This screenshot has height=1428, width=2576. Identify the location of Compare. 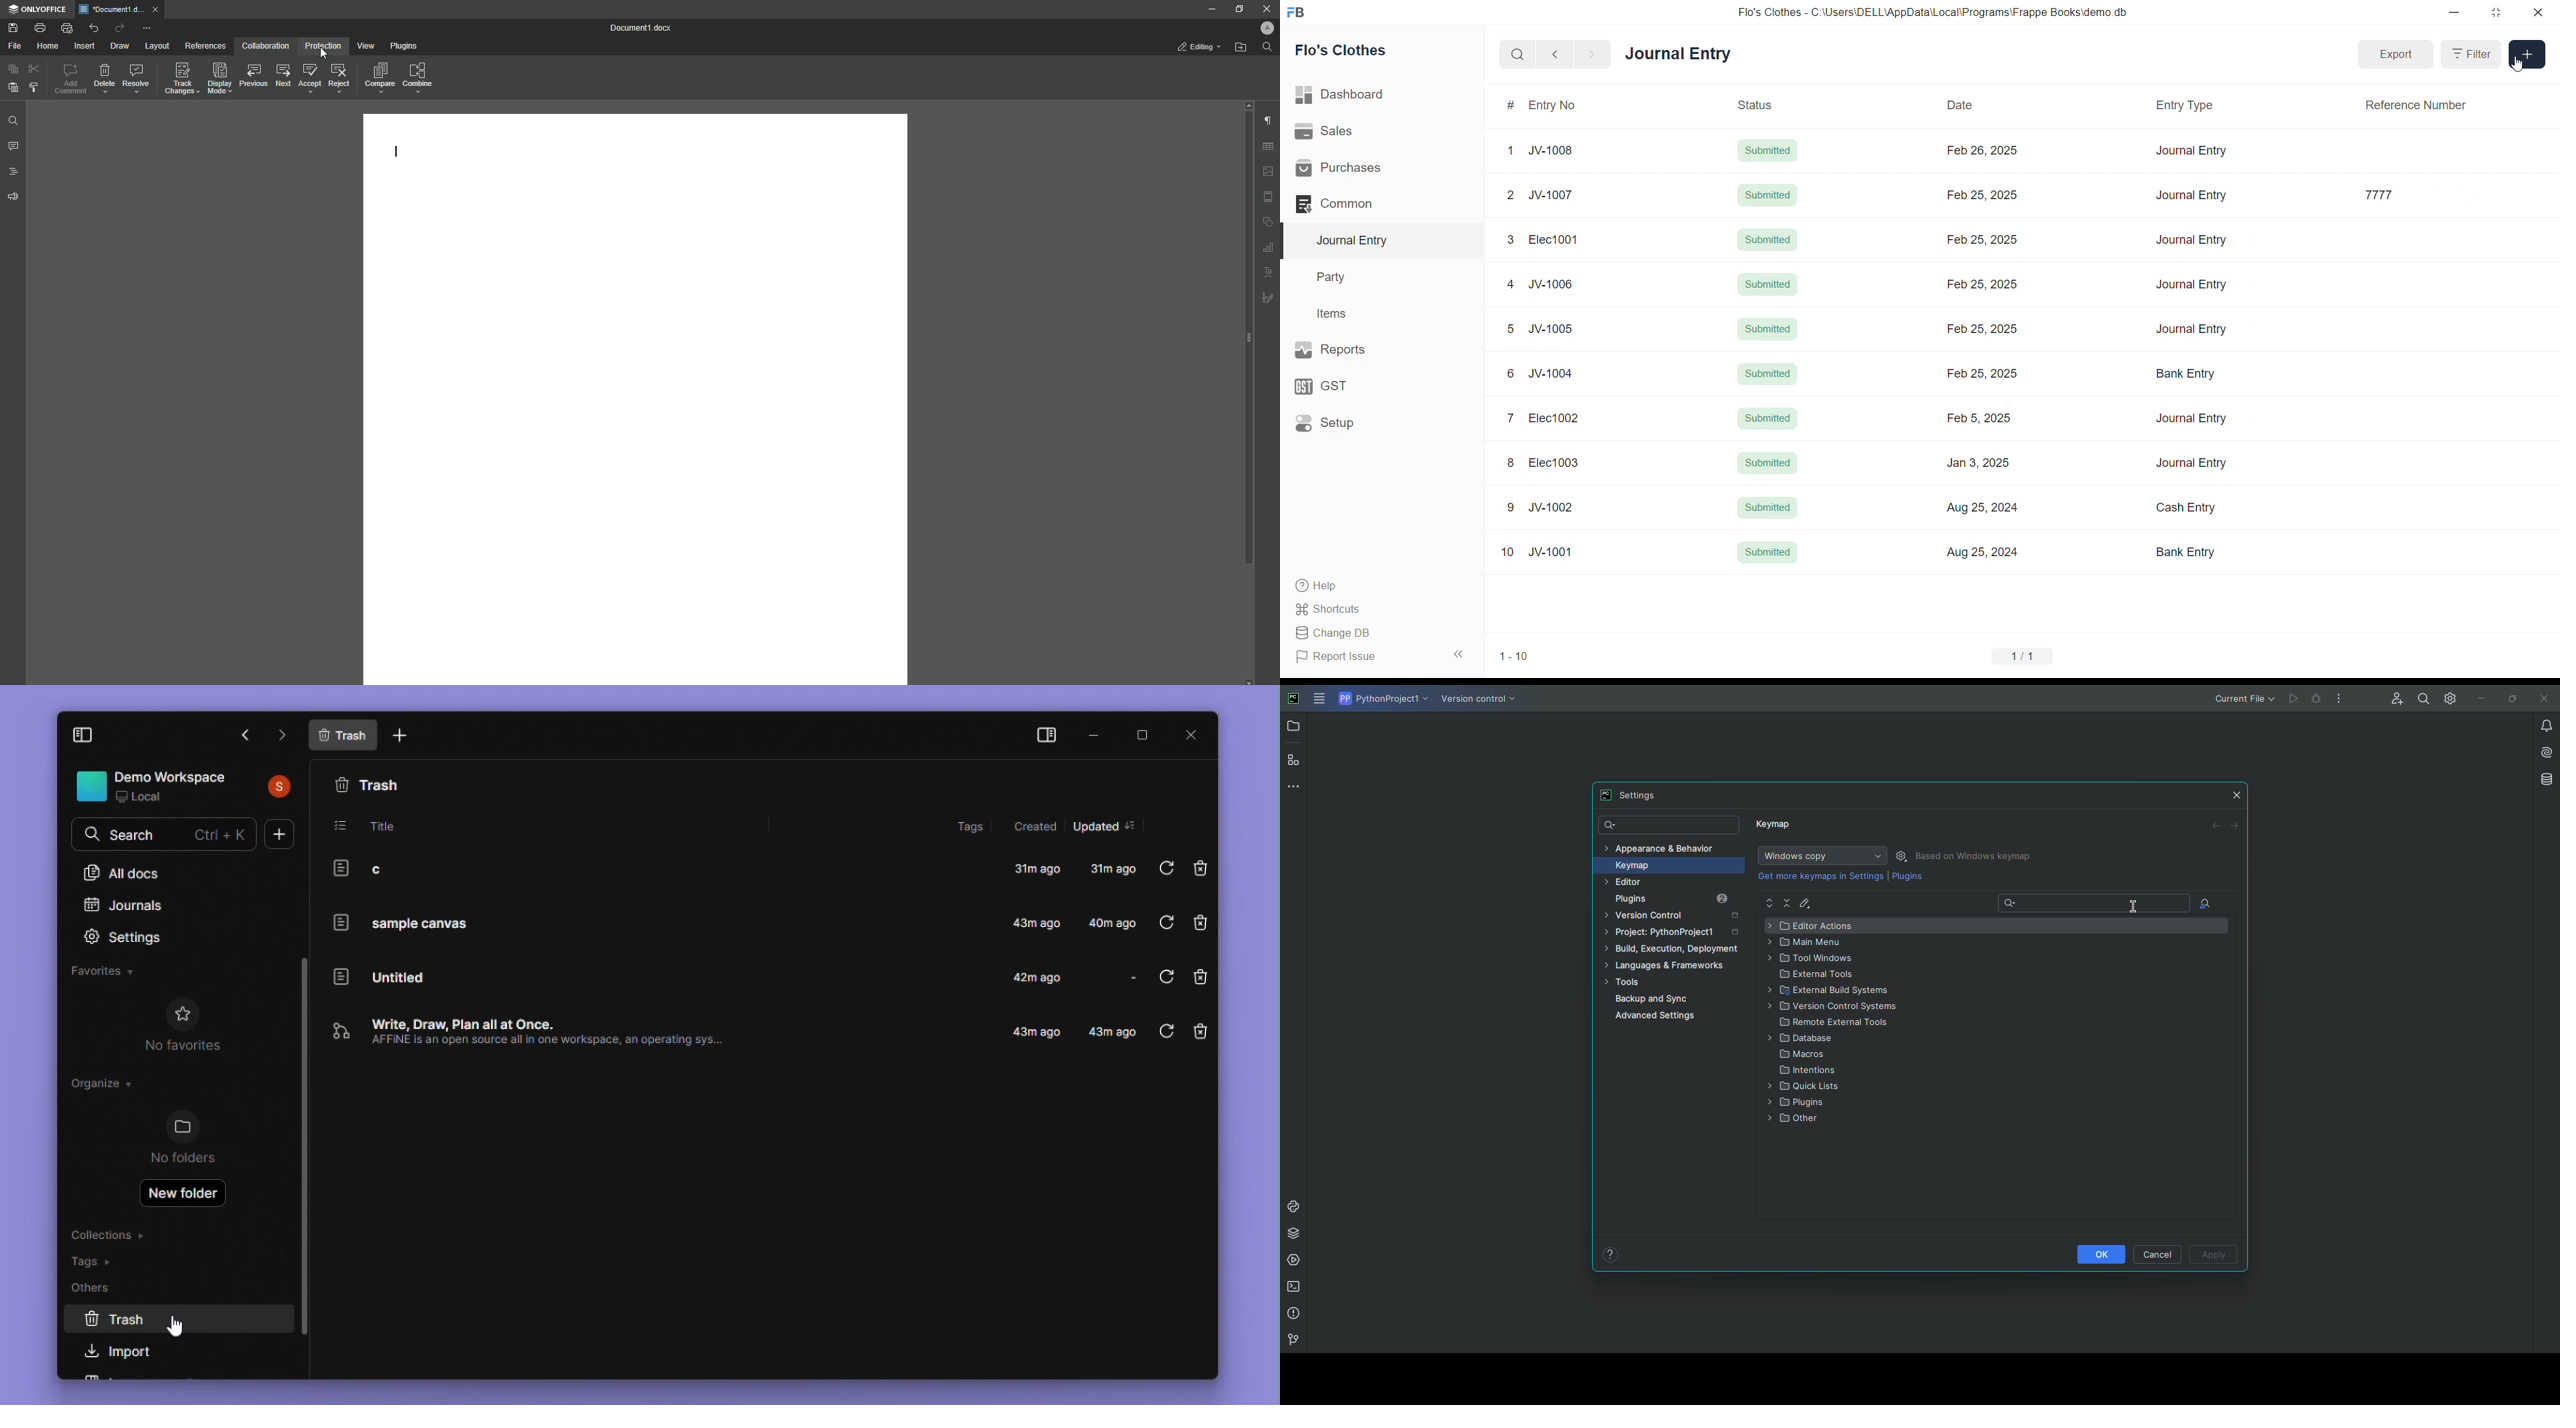
(379, 77).